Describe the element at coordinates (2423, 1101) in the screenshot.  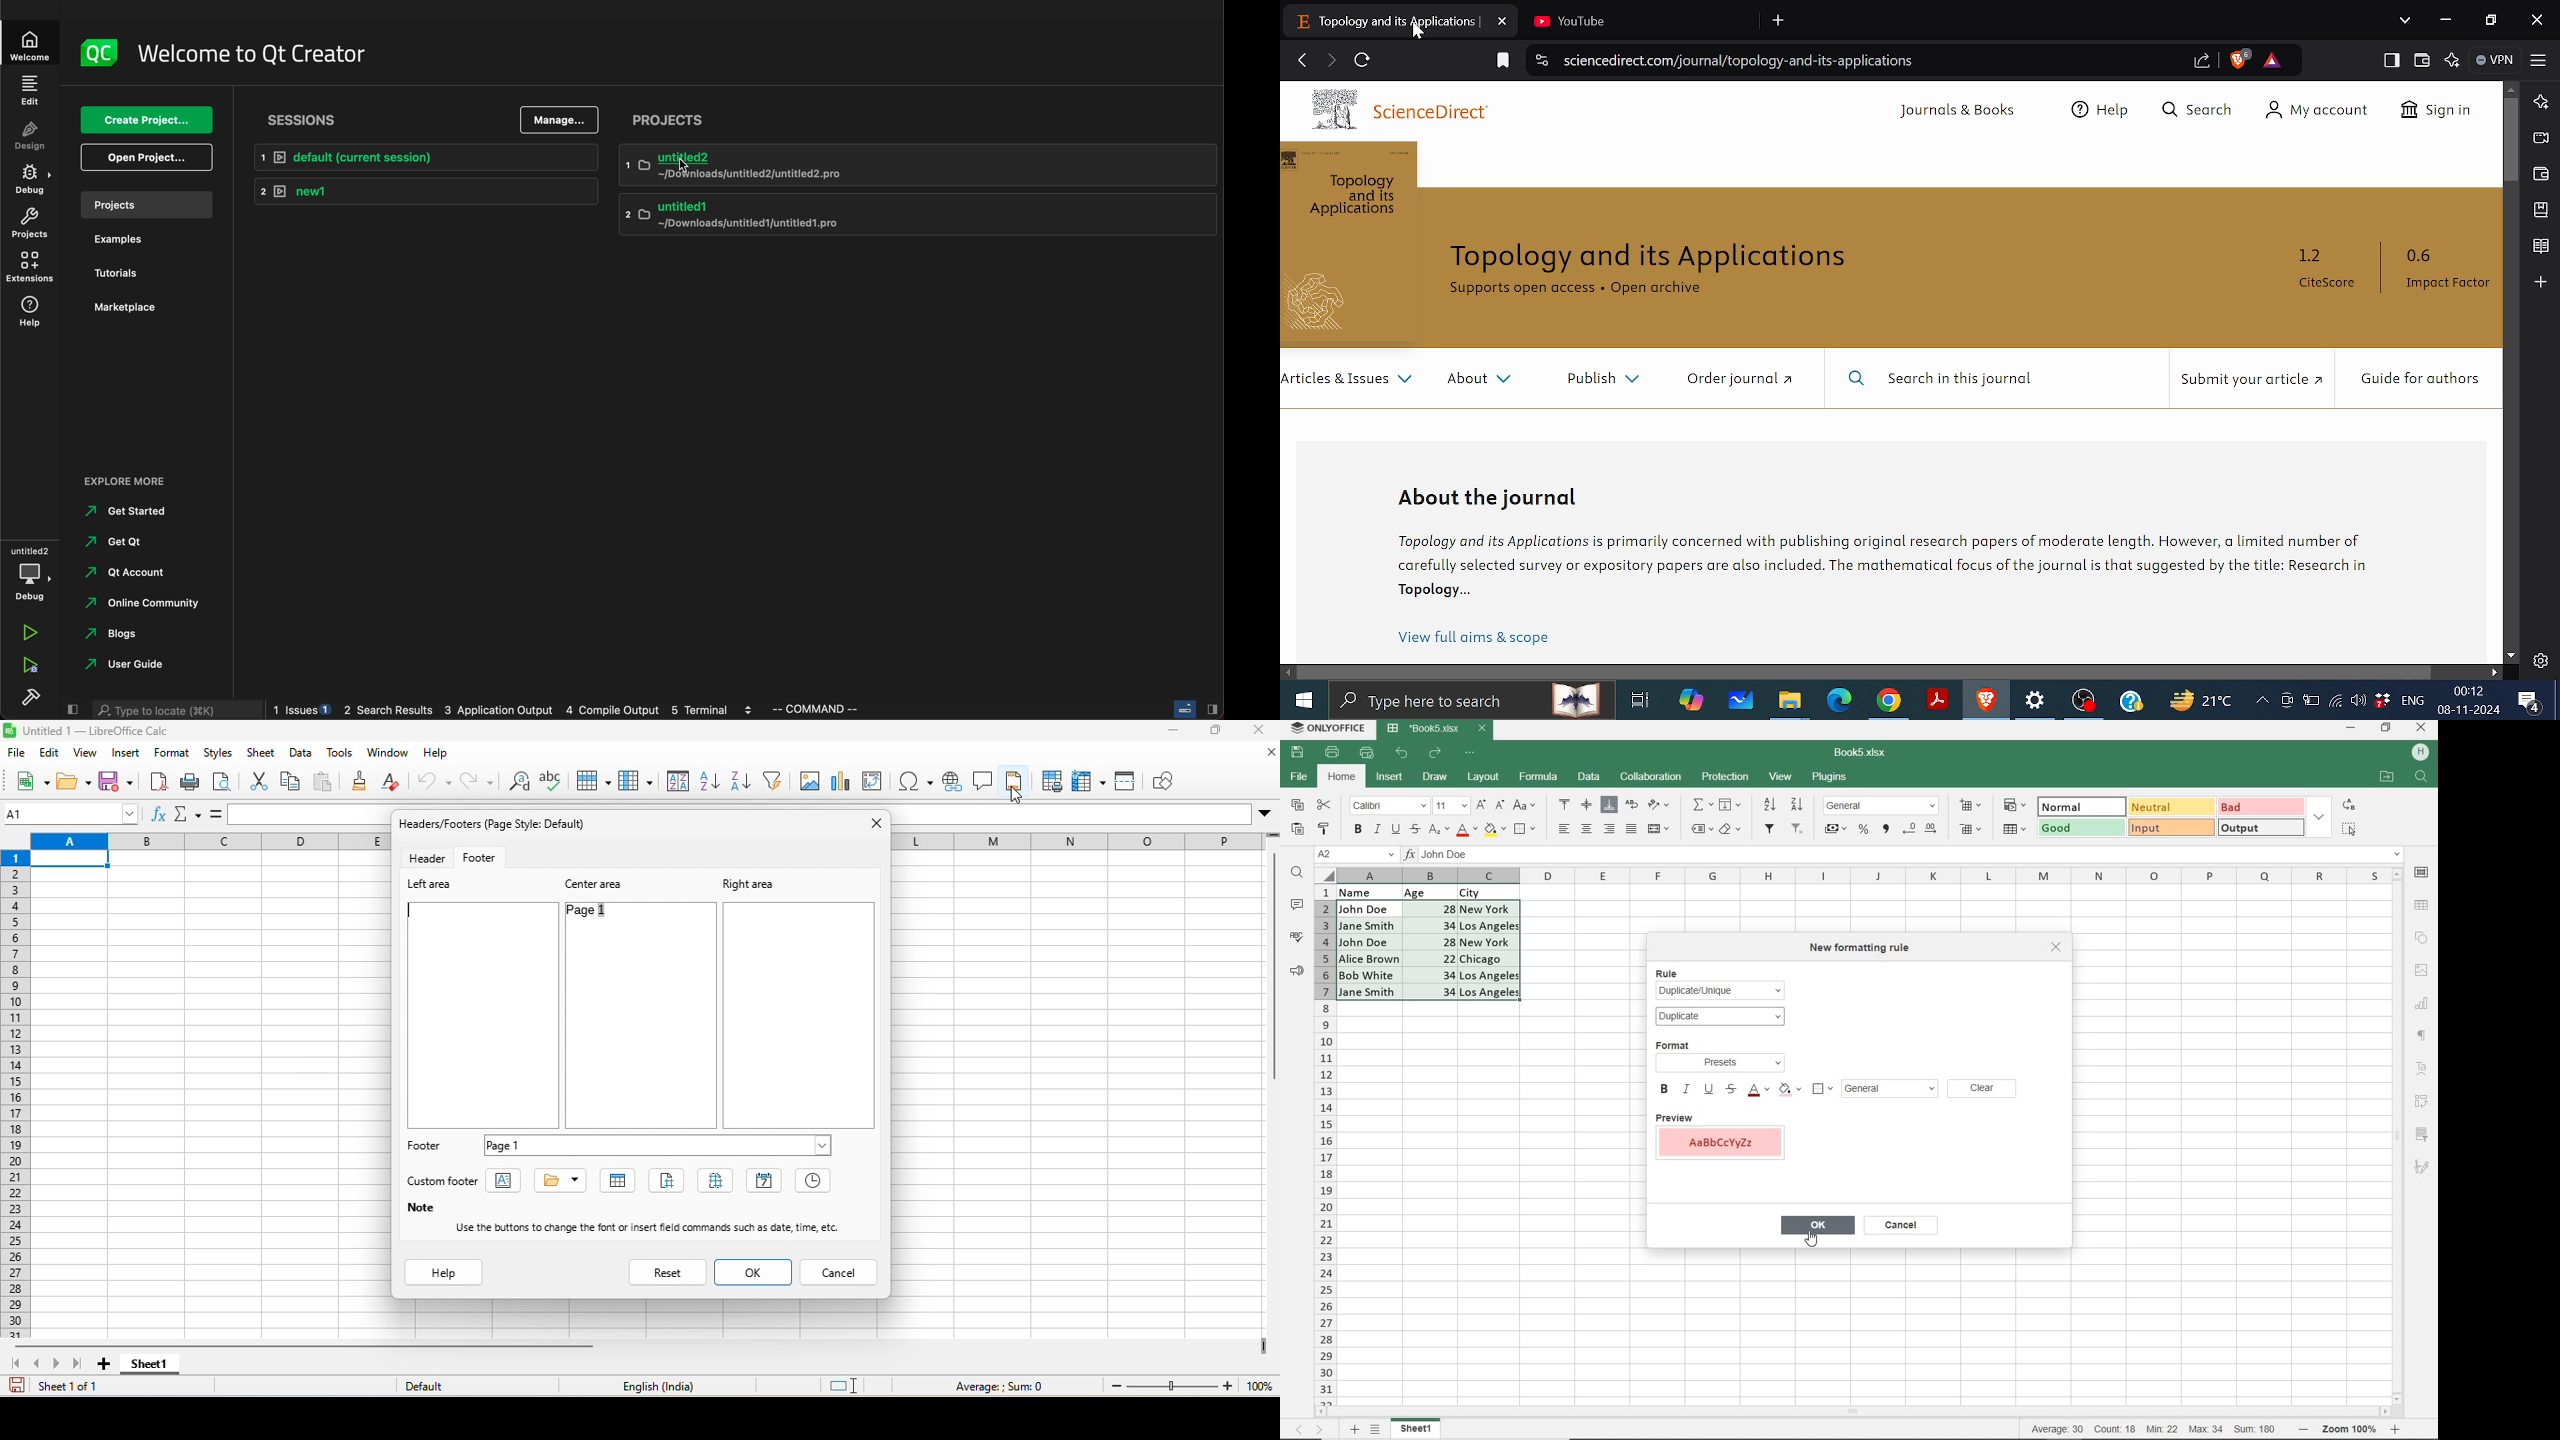
I see `PIVOT TABLE` at that location.